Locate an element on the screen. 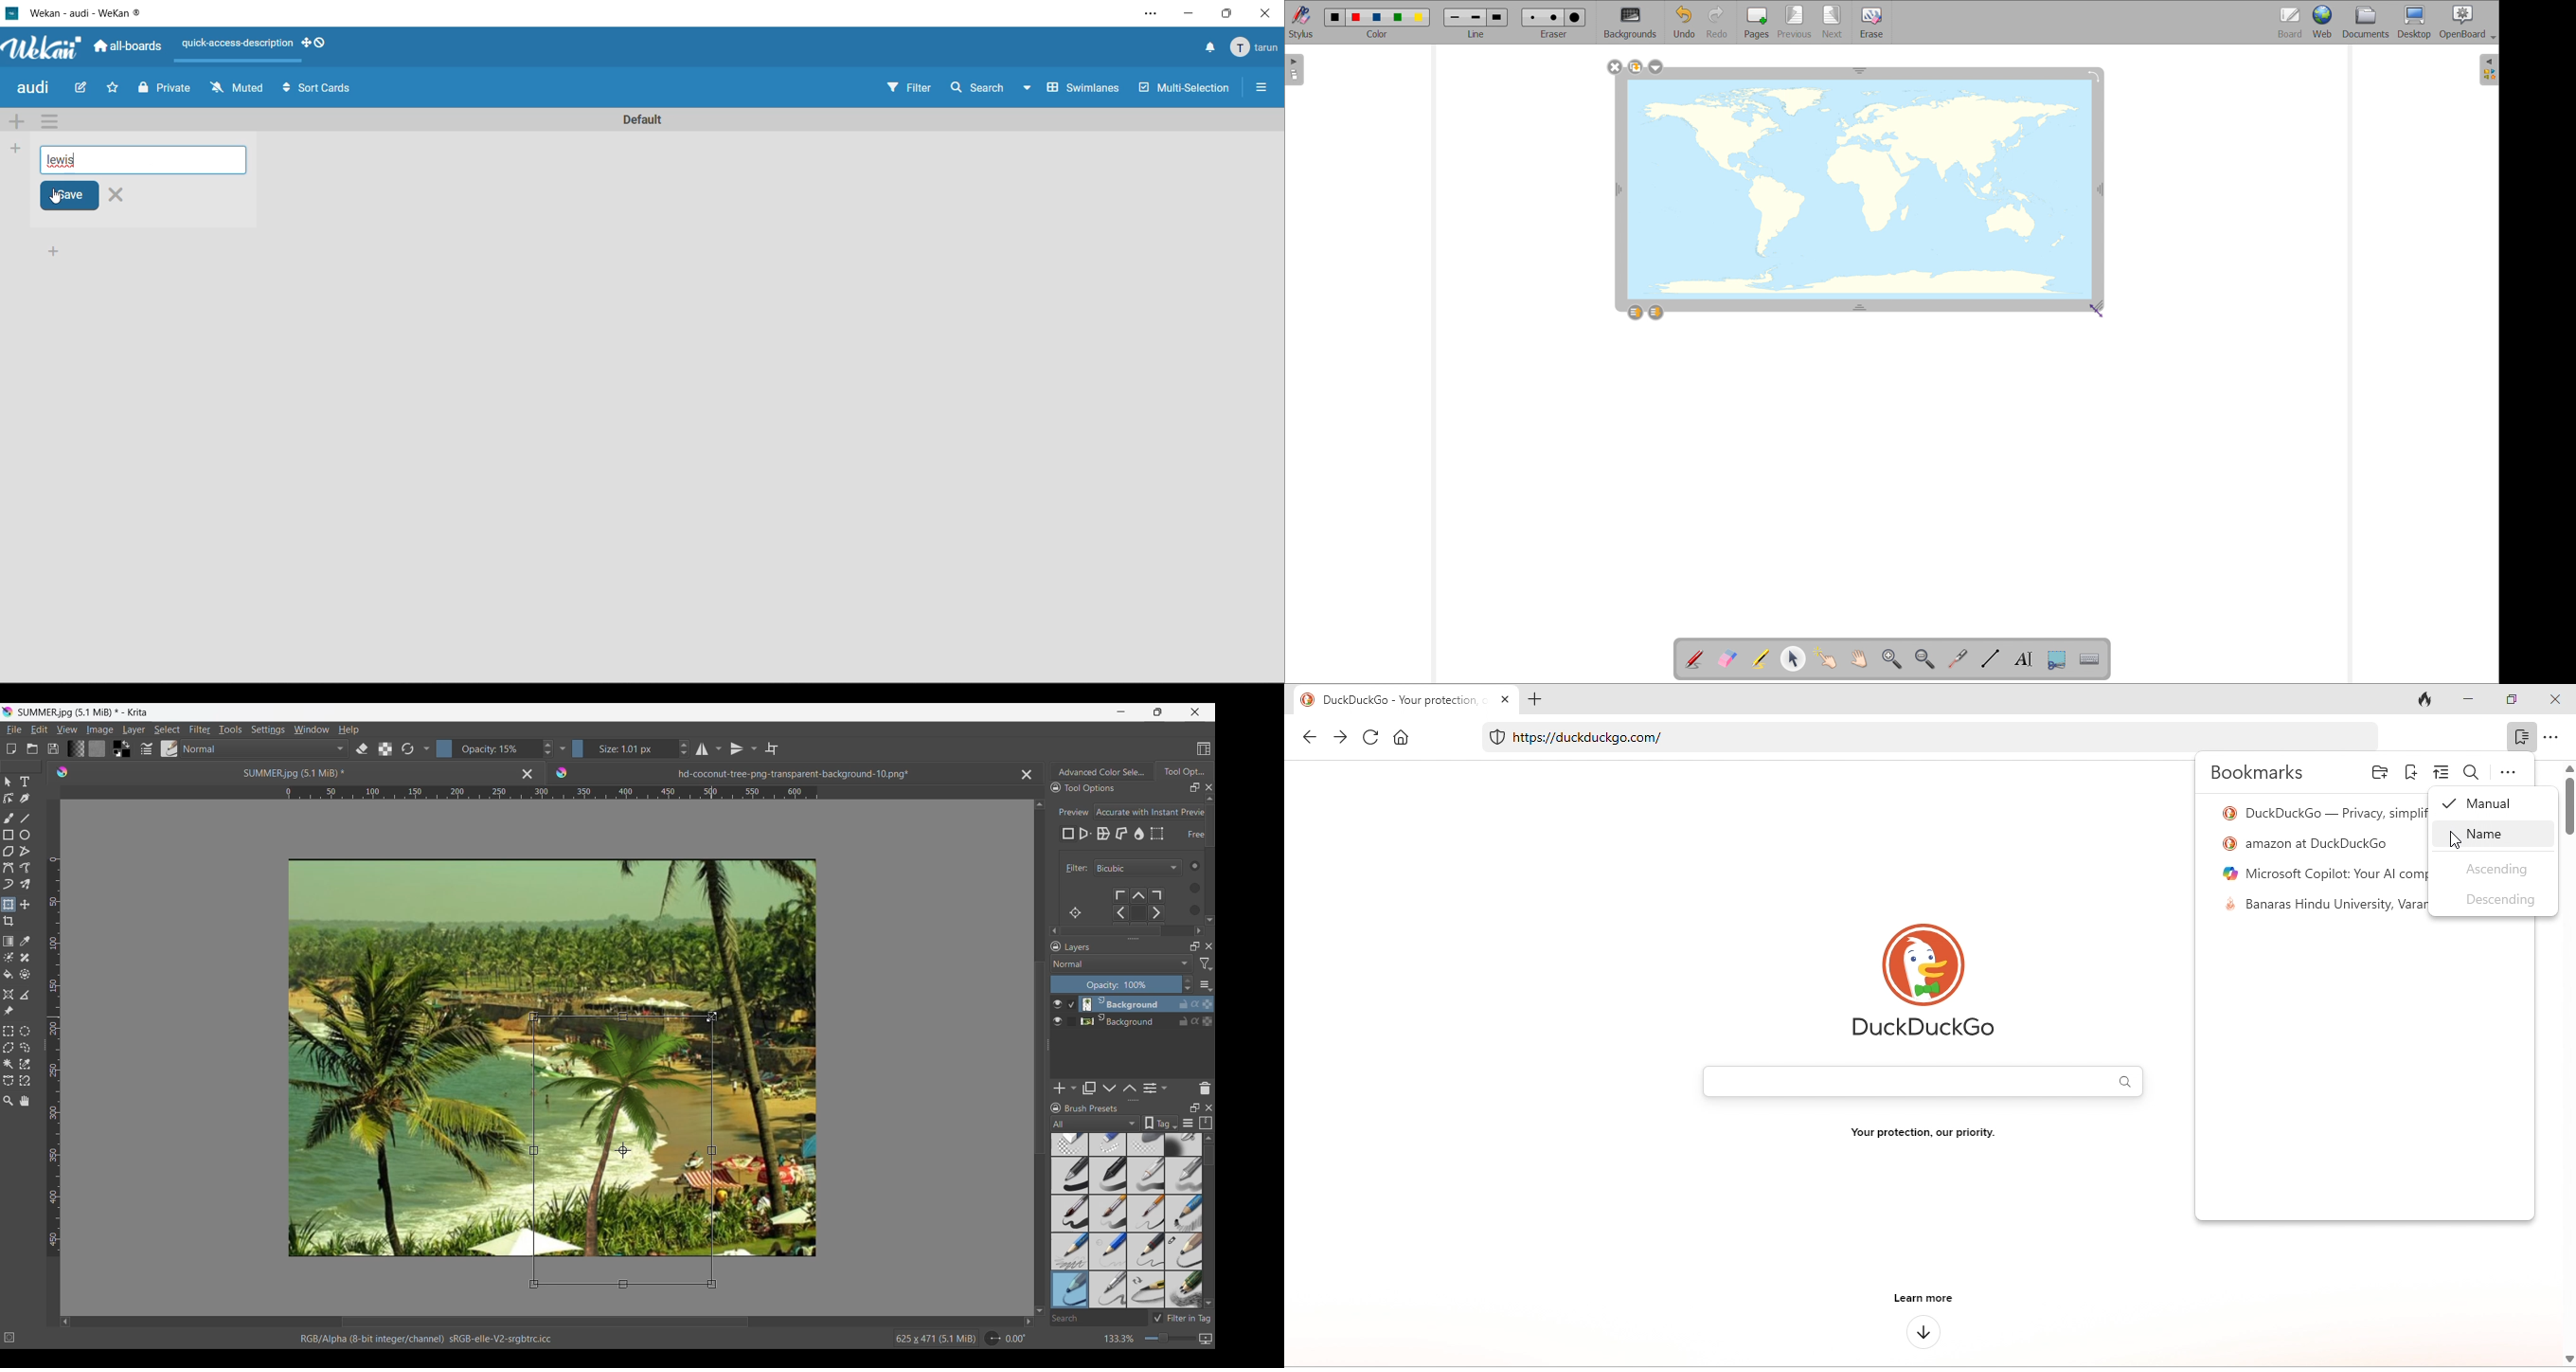  resize is located at coordinates (1860, 70).